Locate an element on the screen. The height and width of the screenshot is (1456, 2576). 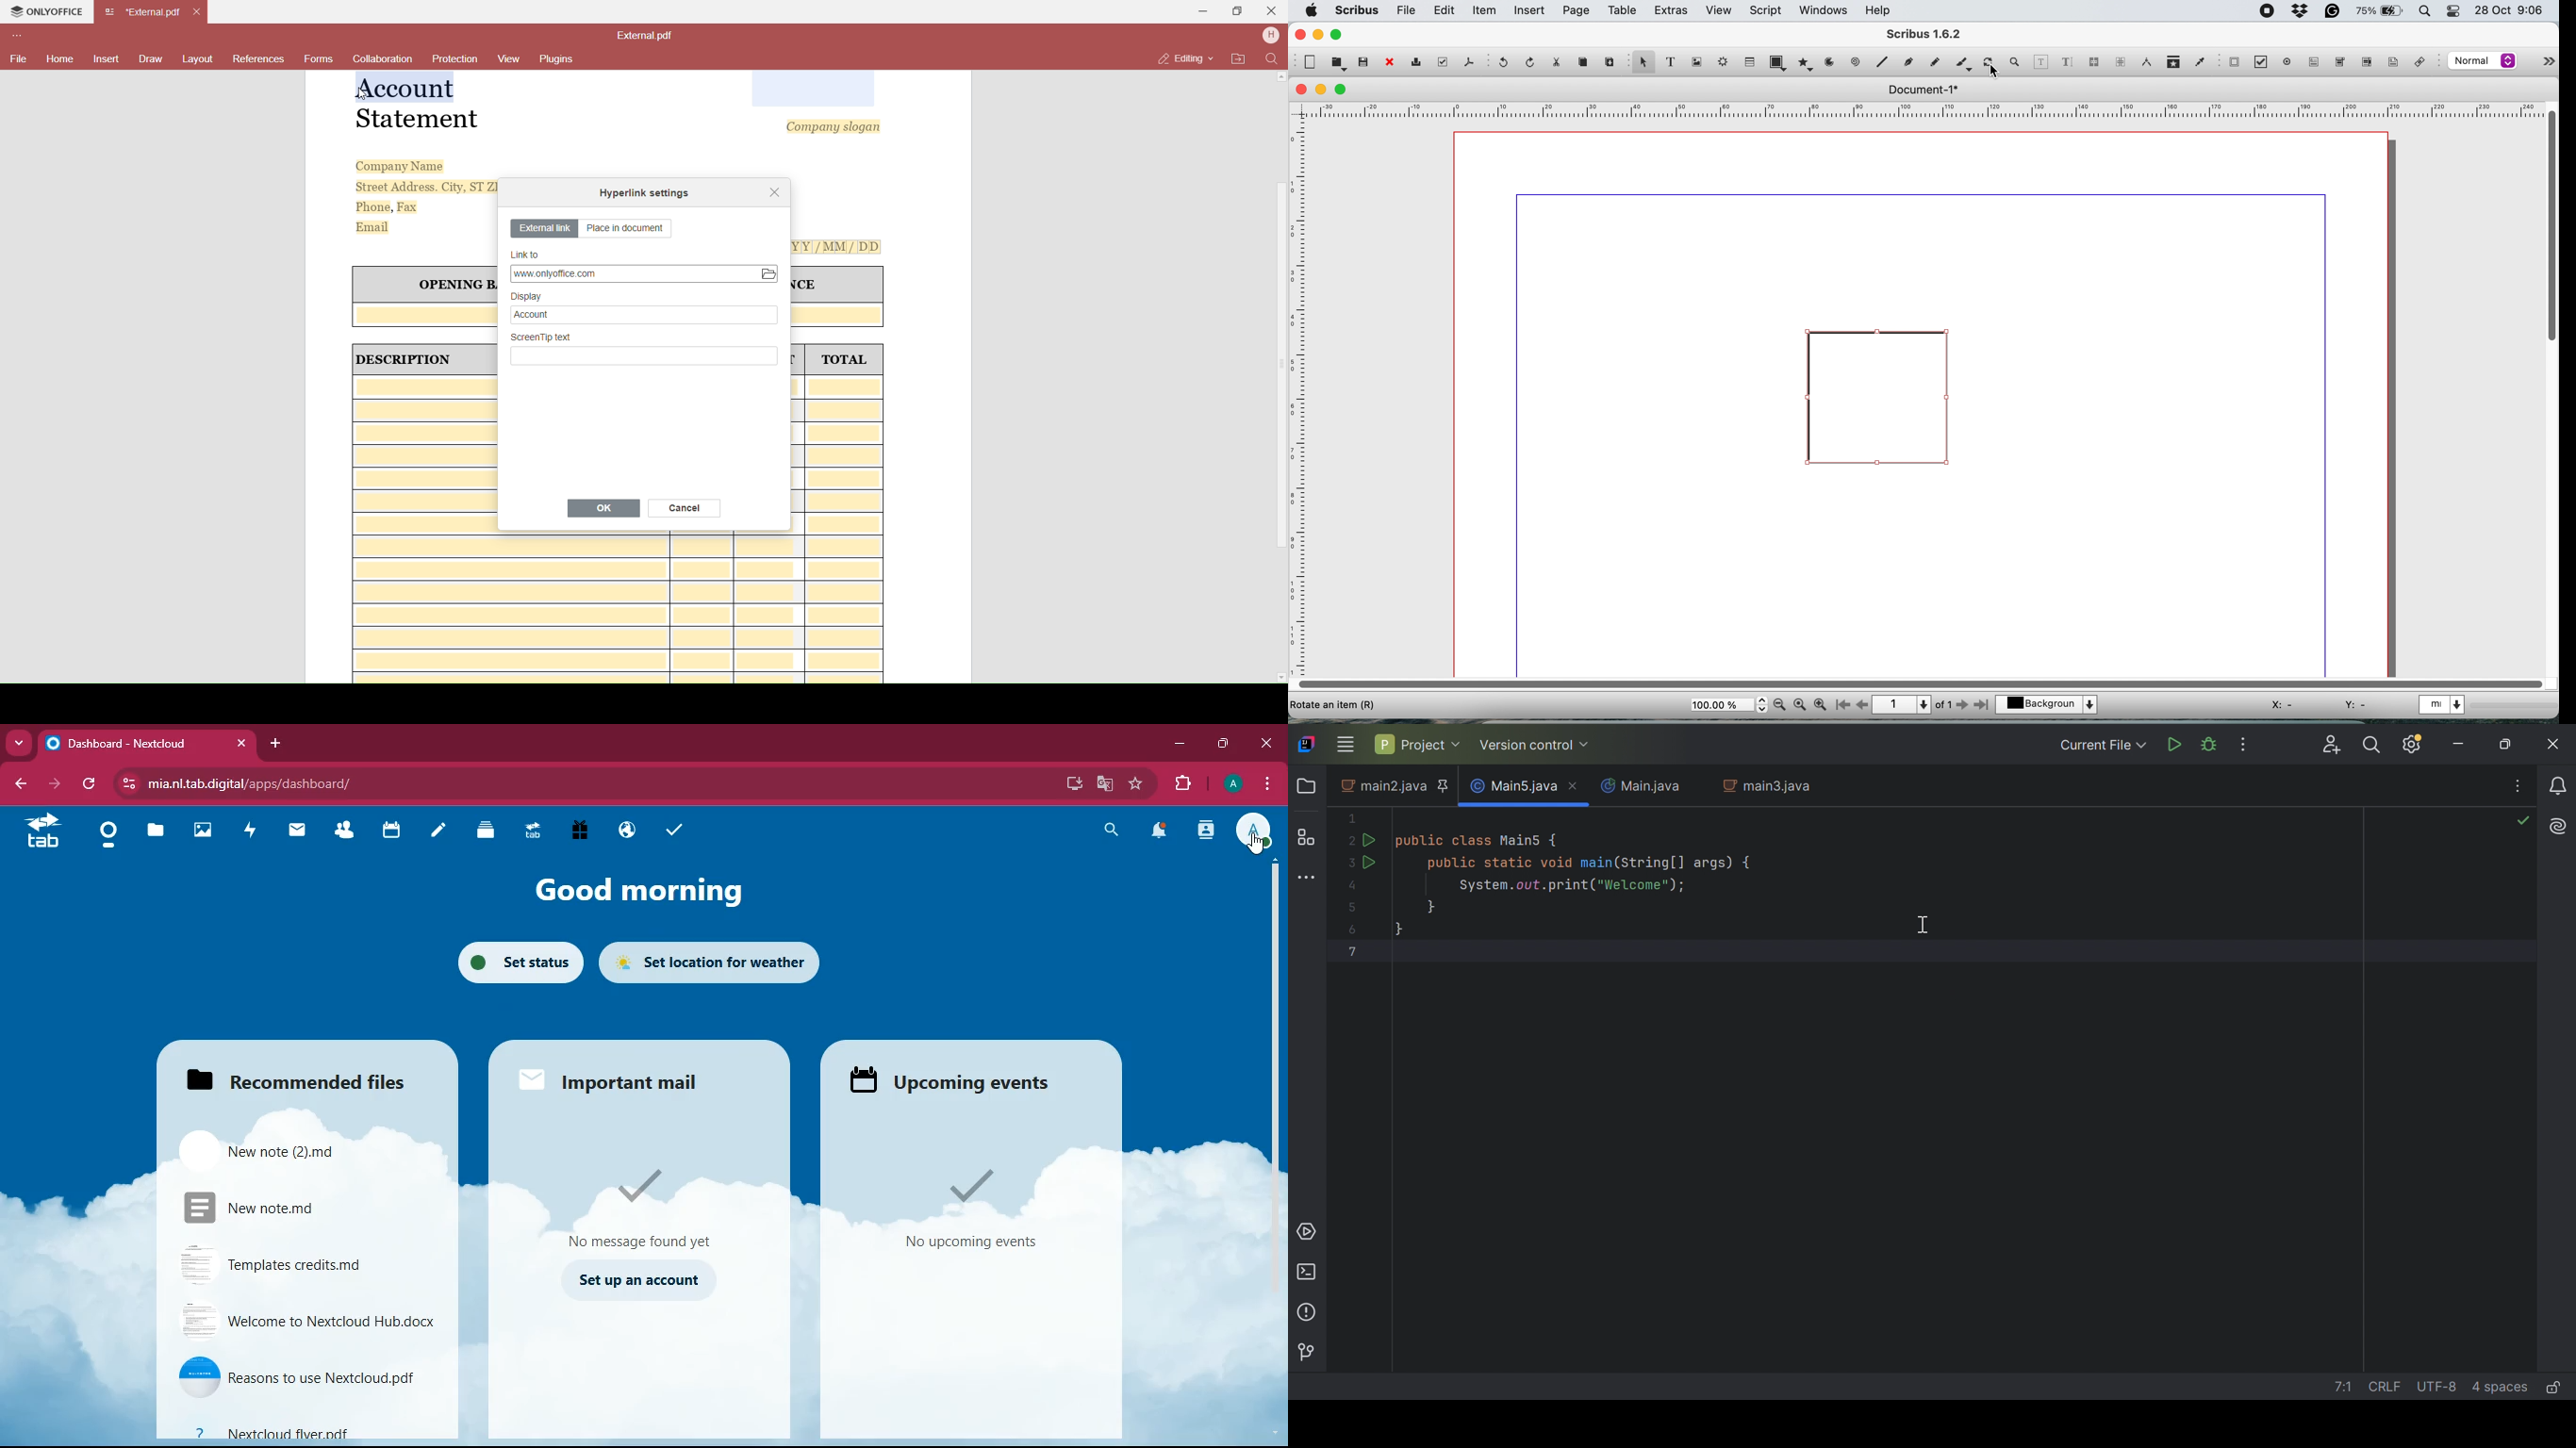
Open File Location is located at coordinates (1239, 60).